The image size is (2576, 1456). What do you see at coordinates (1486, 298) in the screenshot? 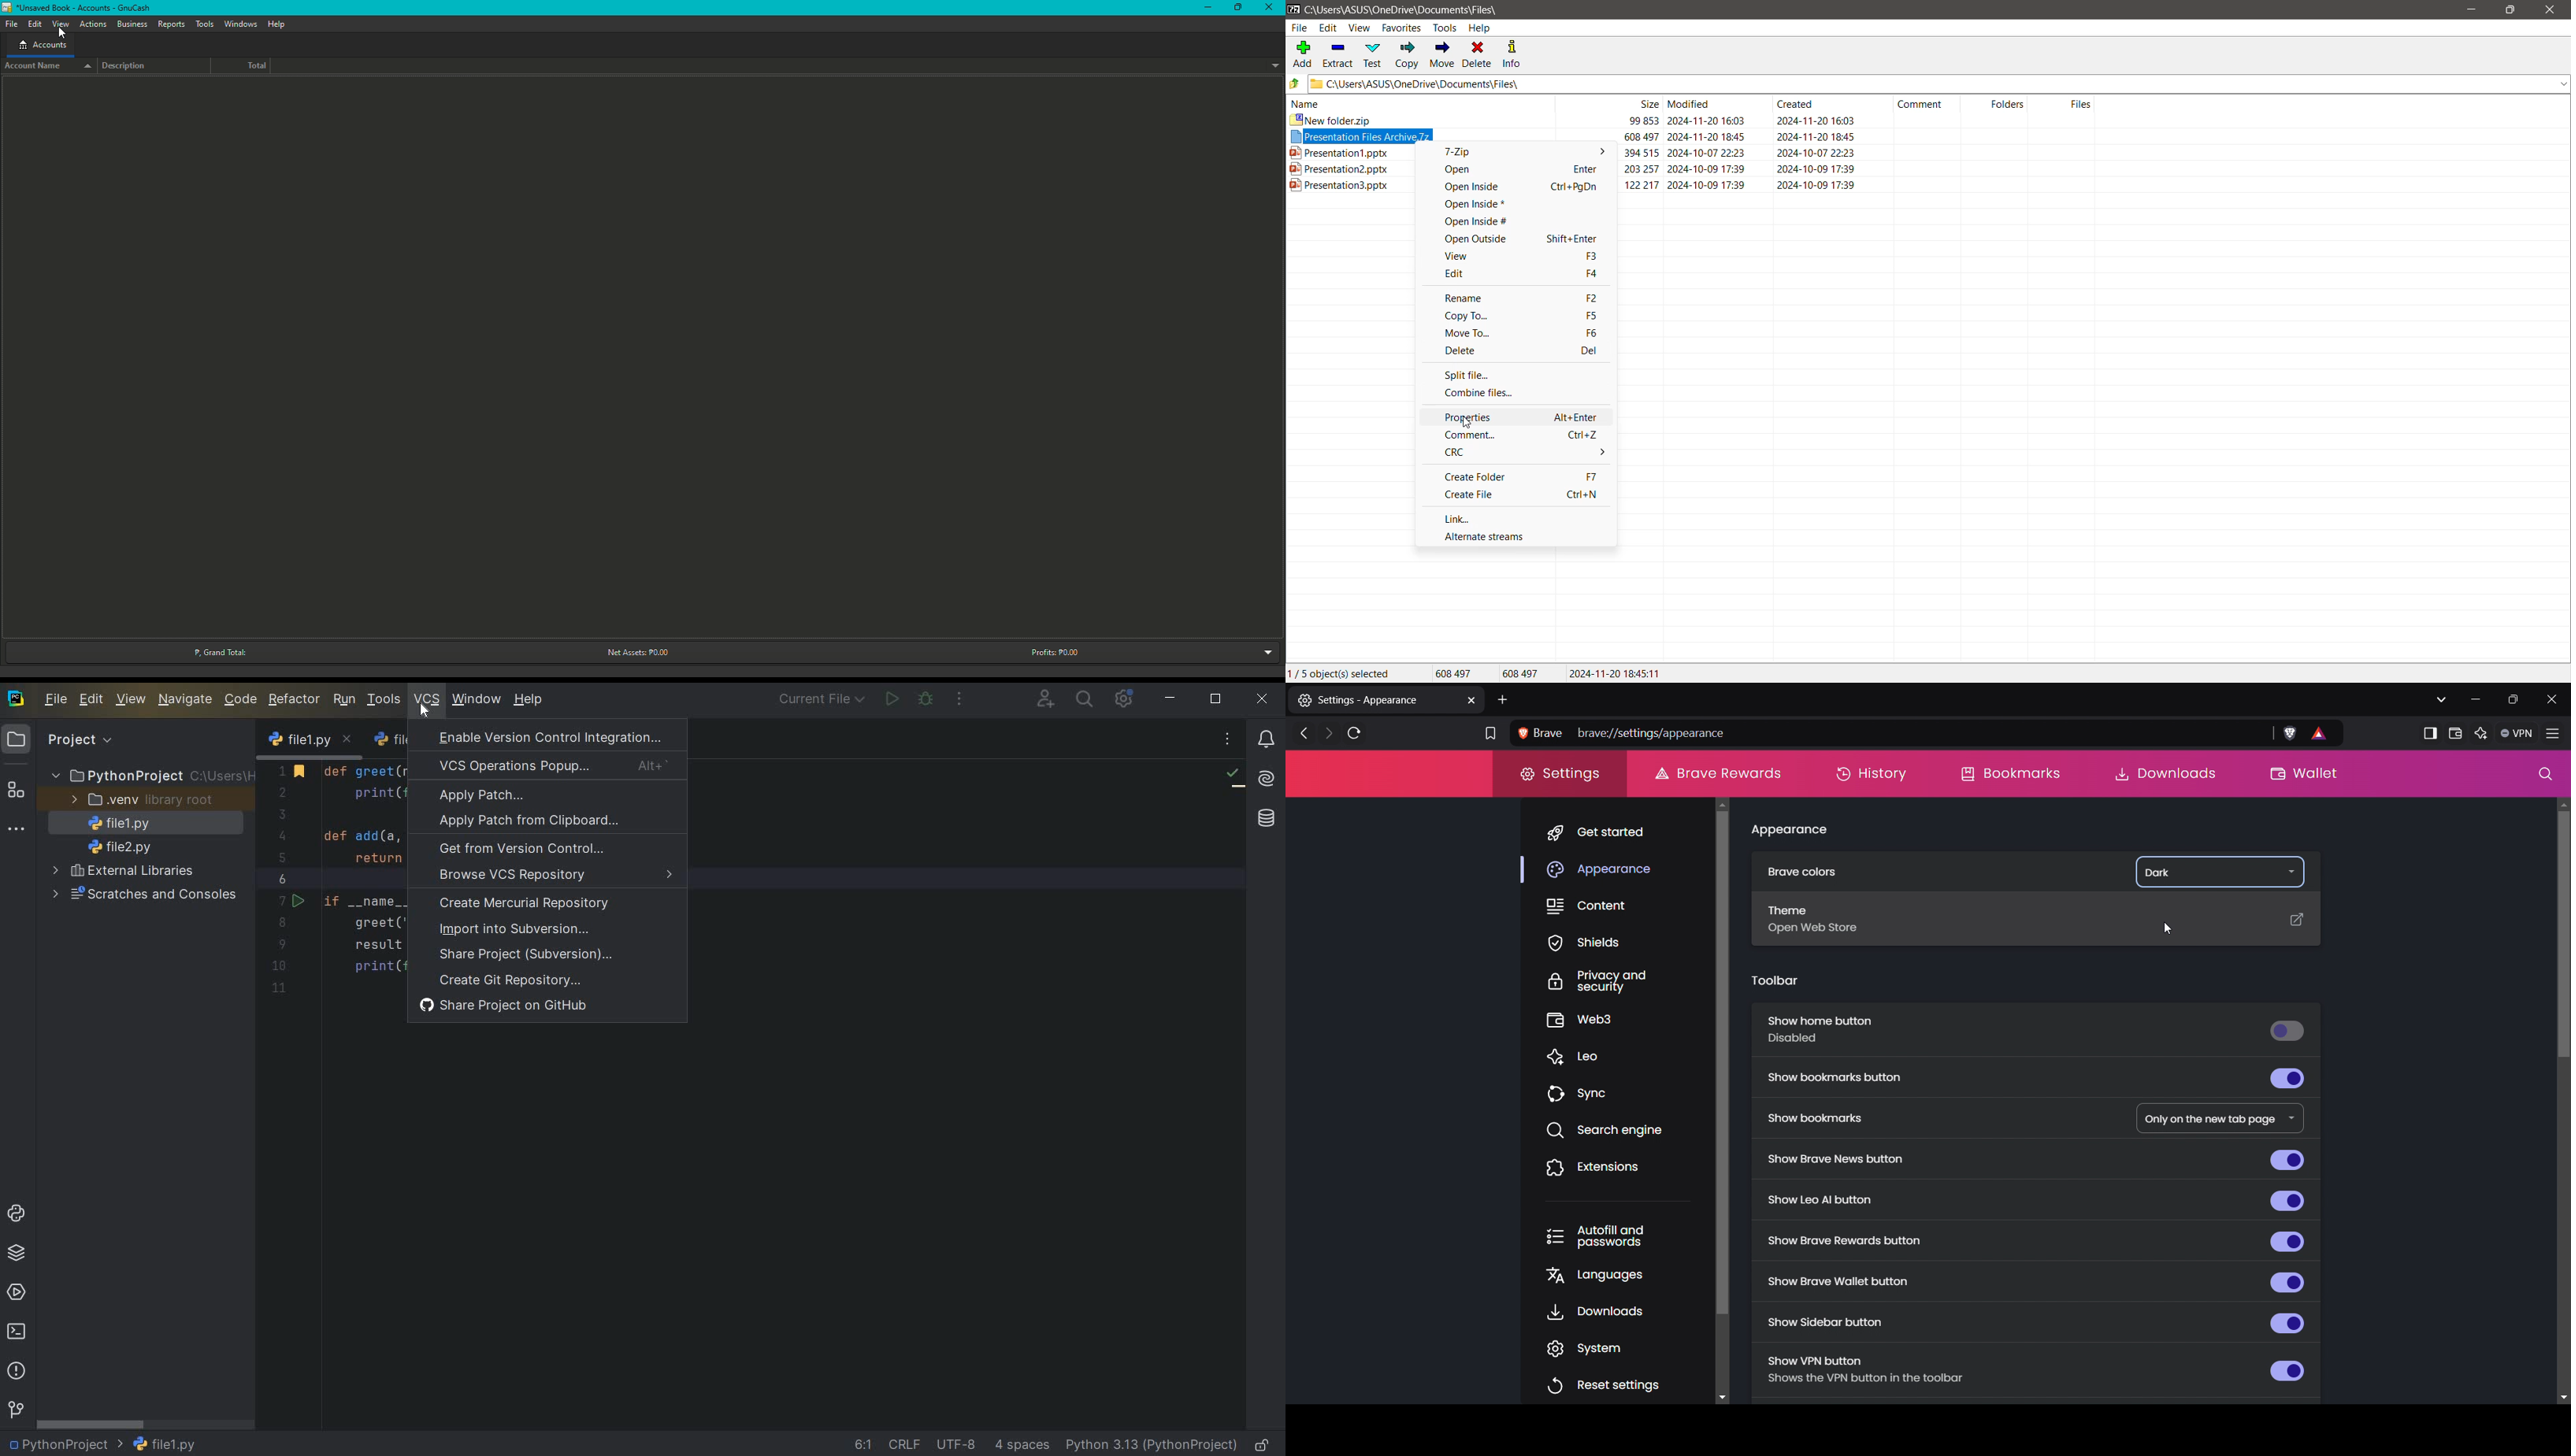
I see `Rename` at bounding box center [1486, 298].